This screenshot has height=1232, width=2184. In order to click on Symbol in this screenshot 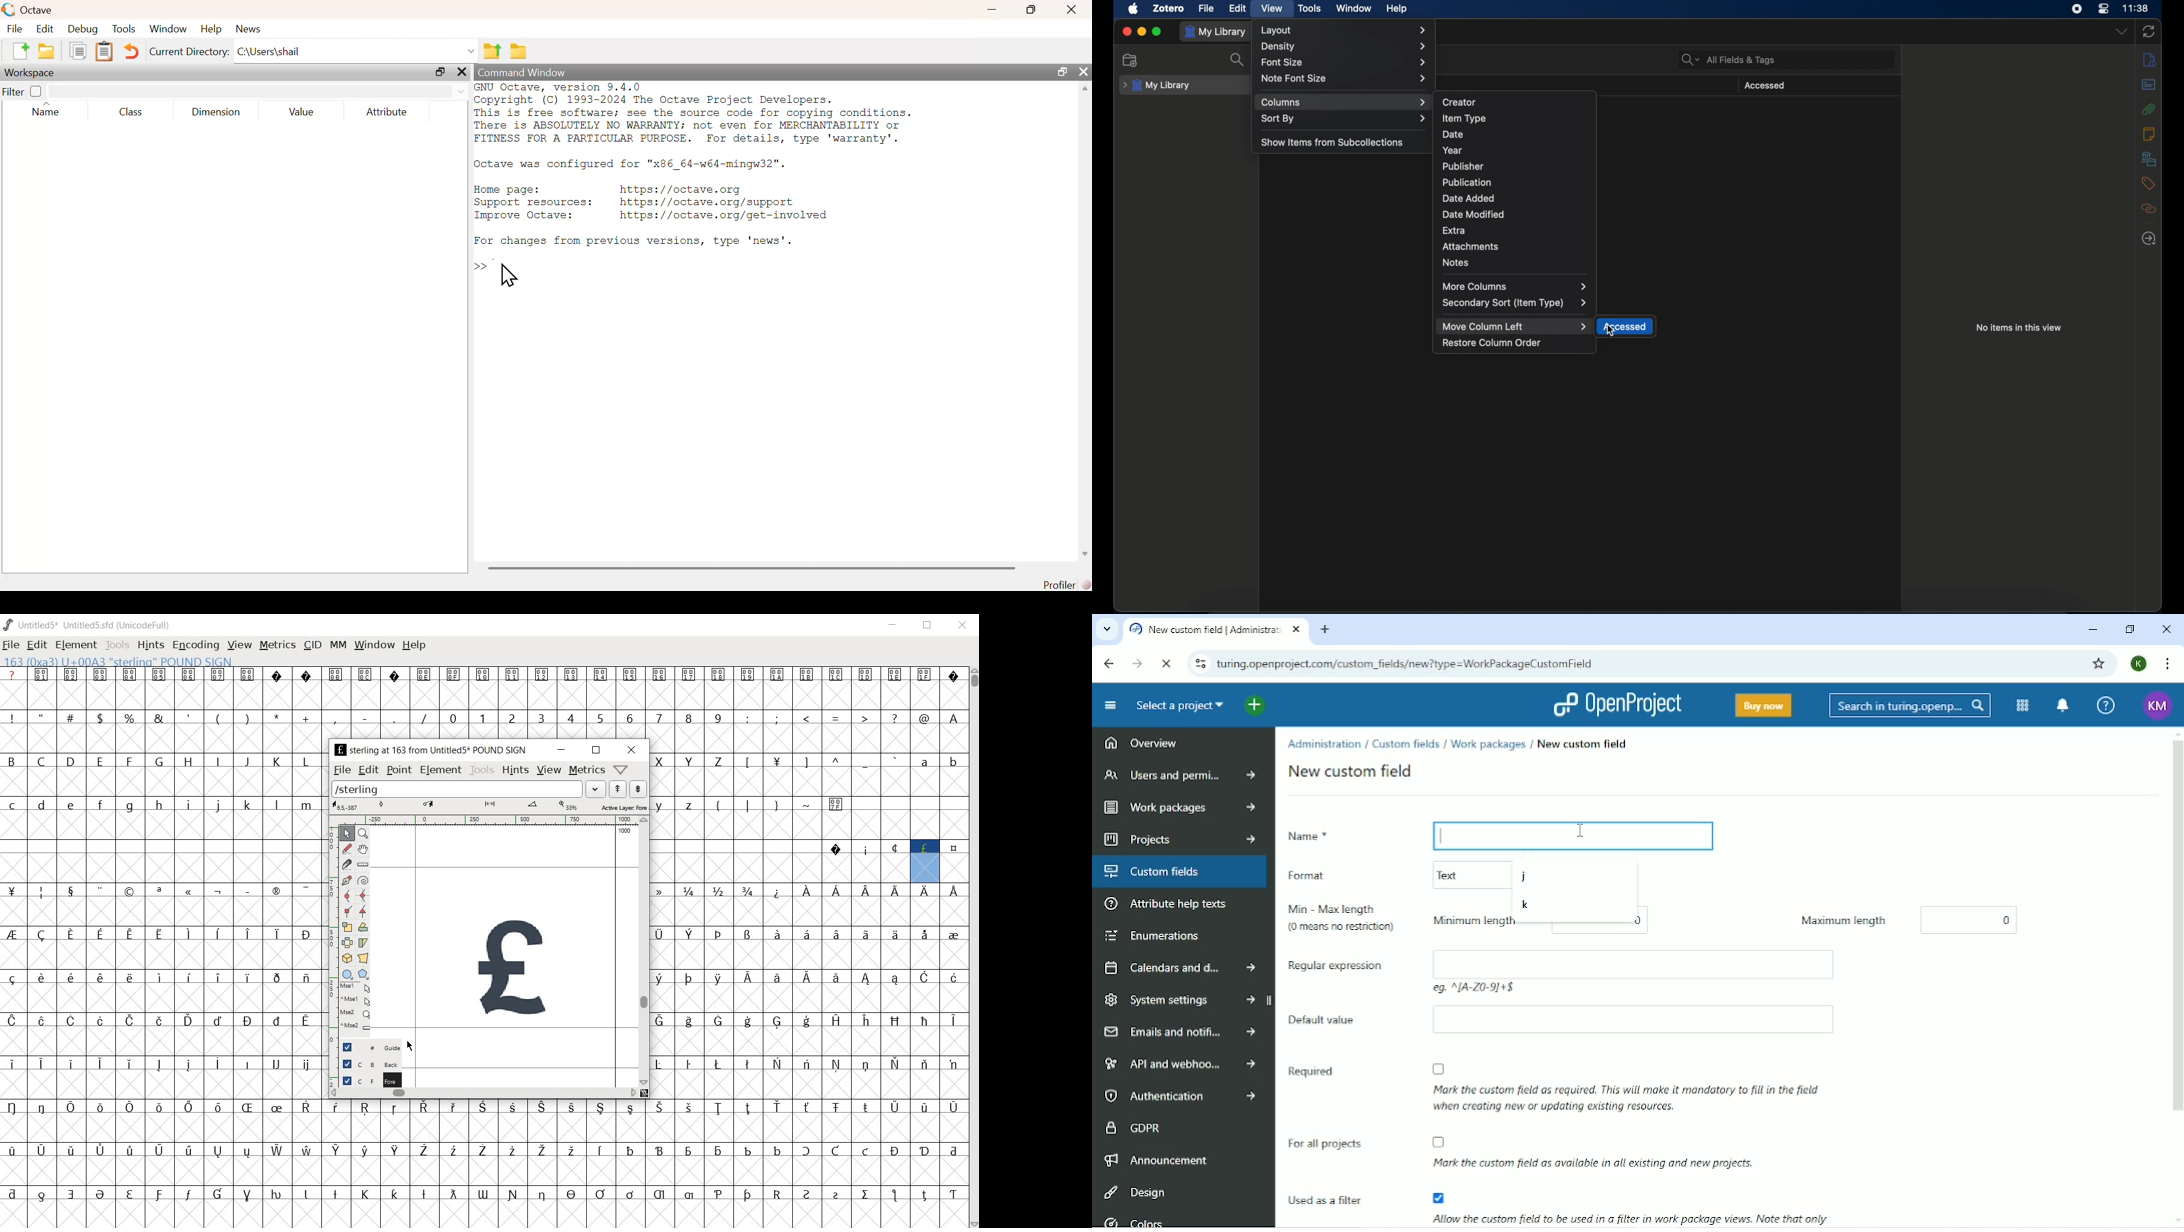, I will do `click(543, 674)`.